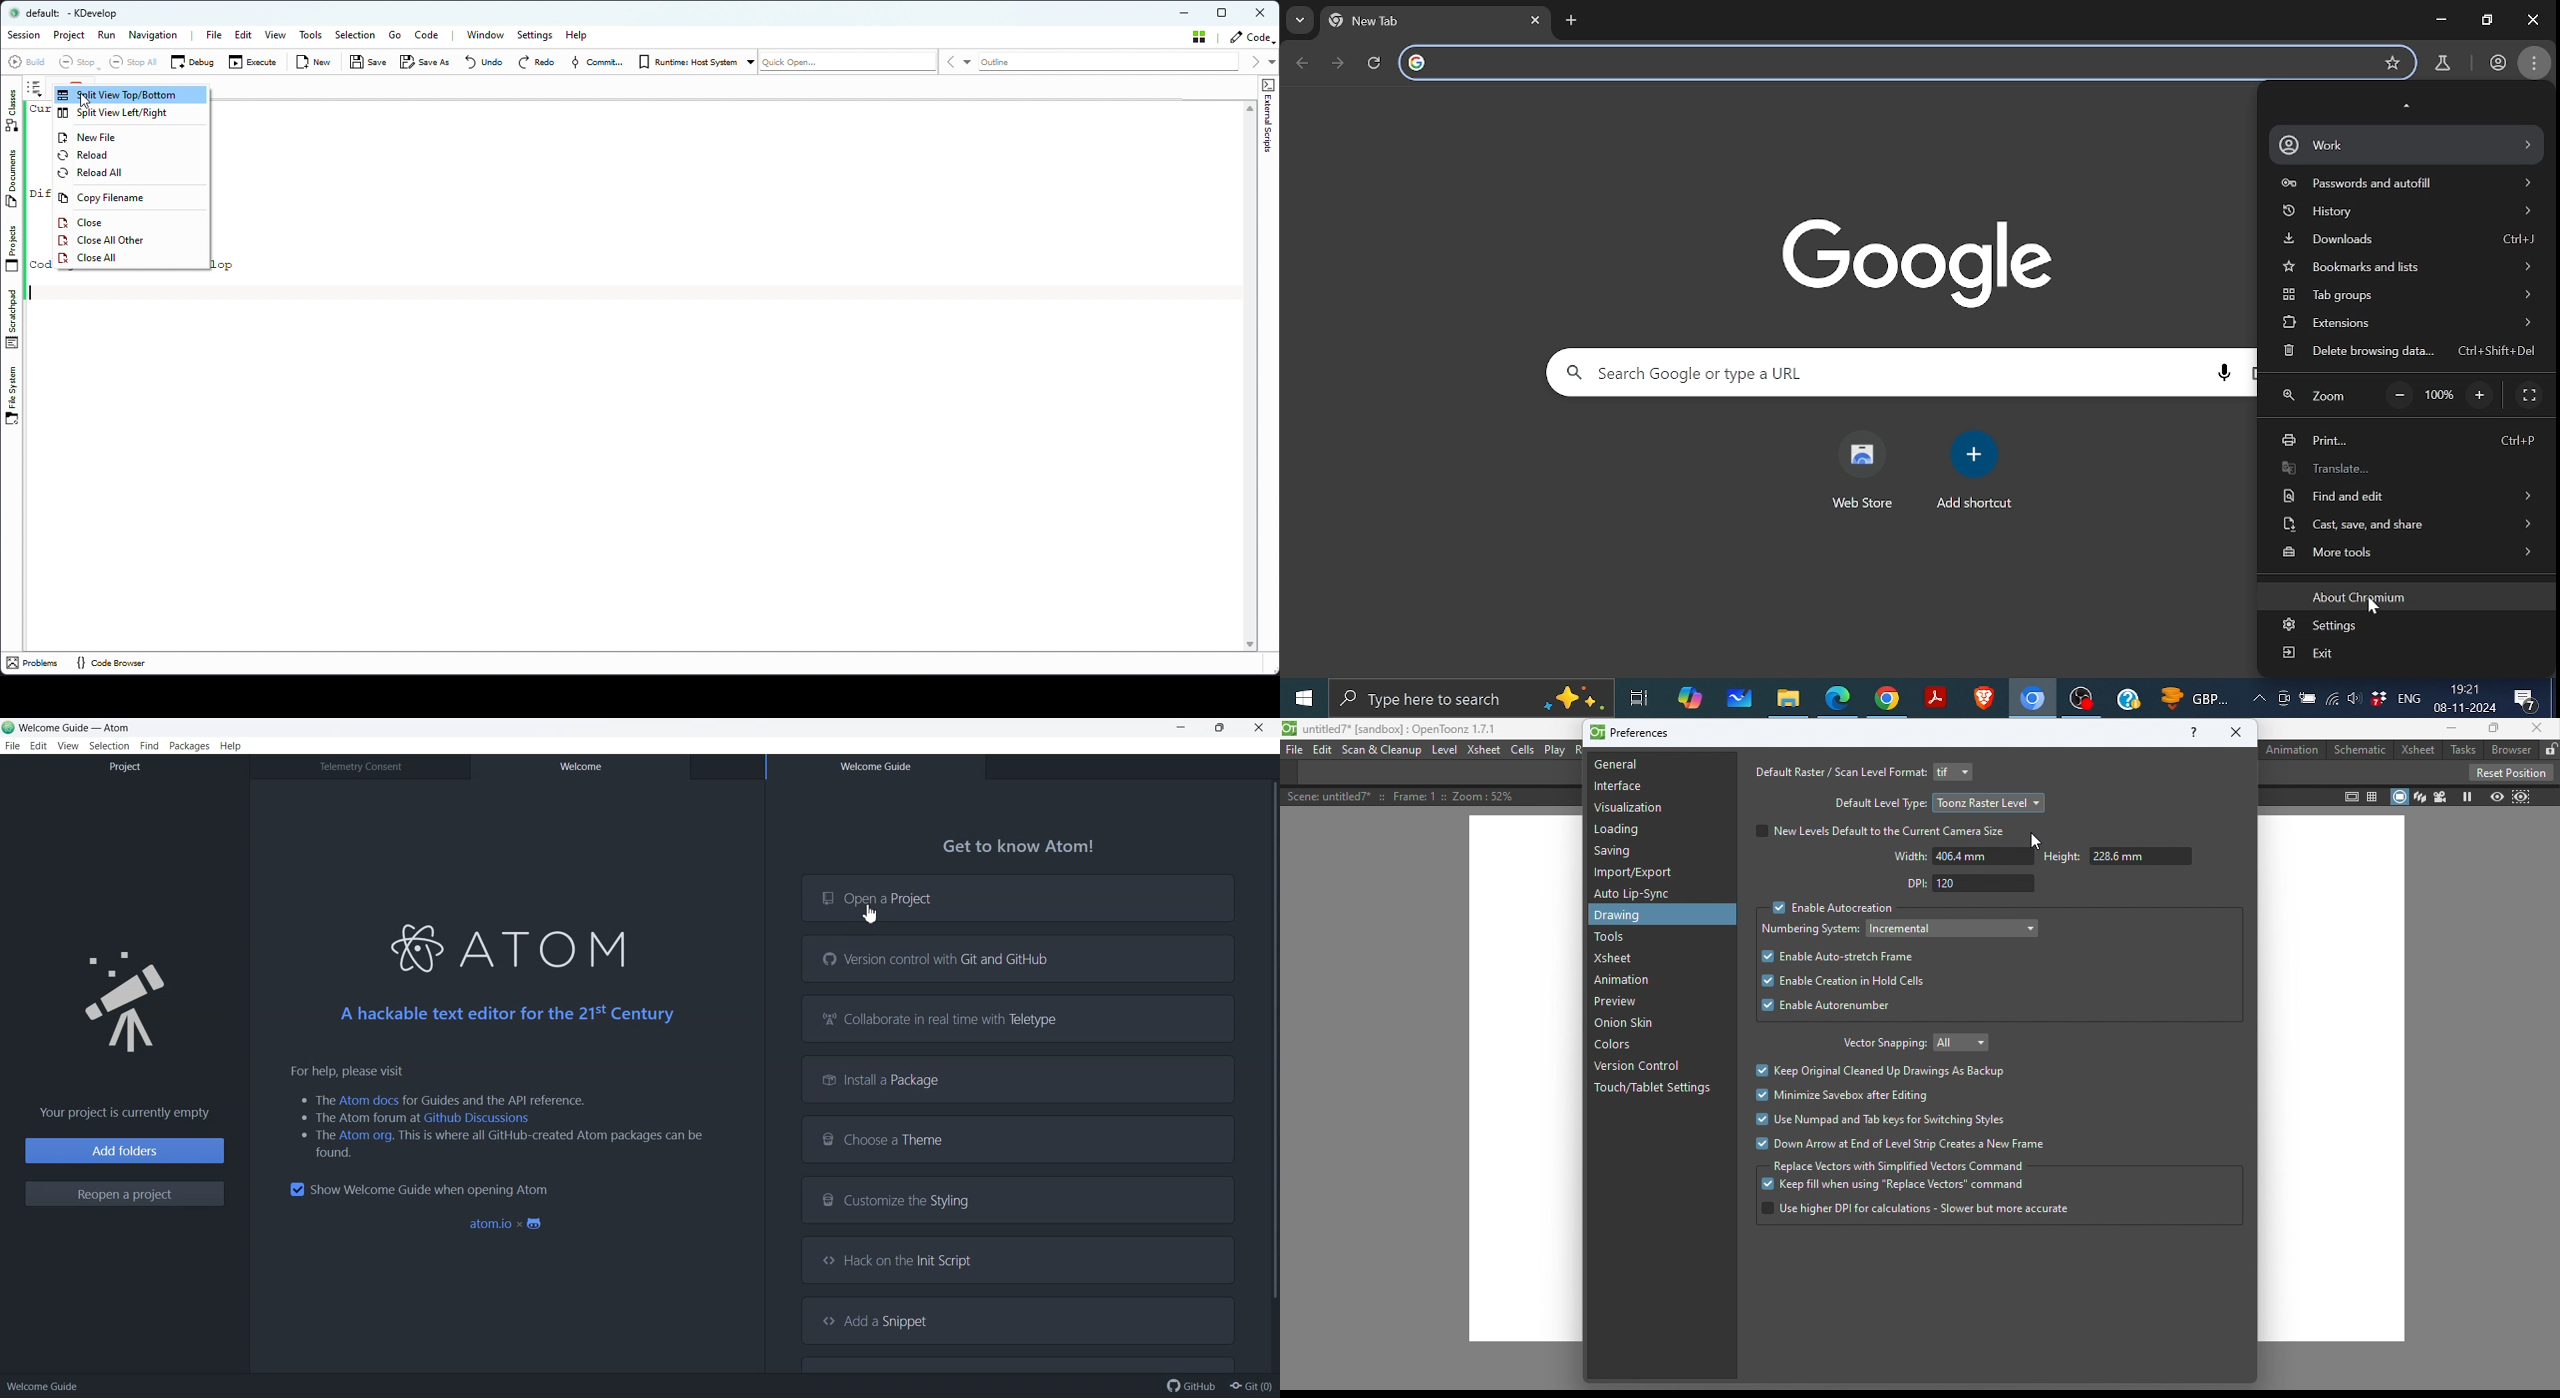 The width and height of the screenshot is (2576, 1400). Describe the element at coordinates (2488, 21) in the screenshot. I see `maximize` at that location.